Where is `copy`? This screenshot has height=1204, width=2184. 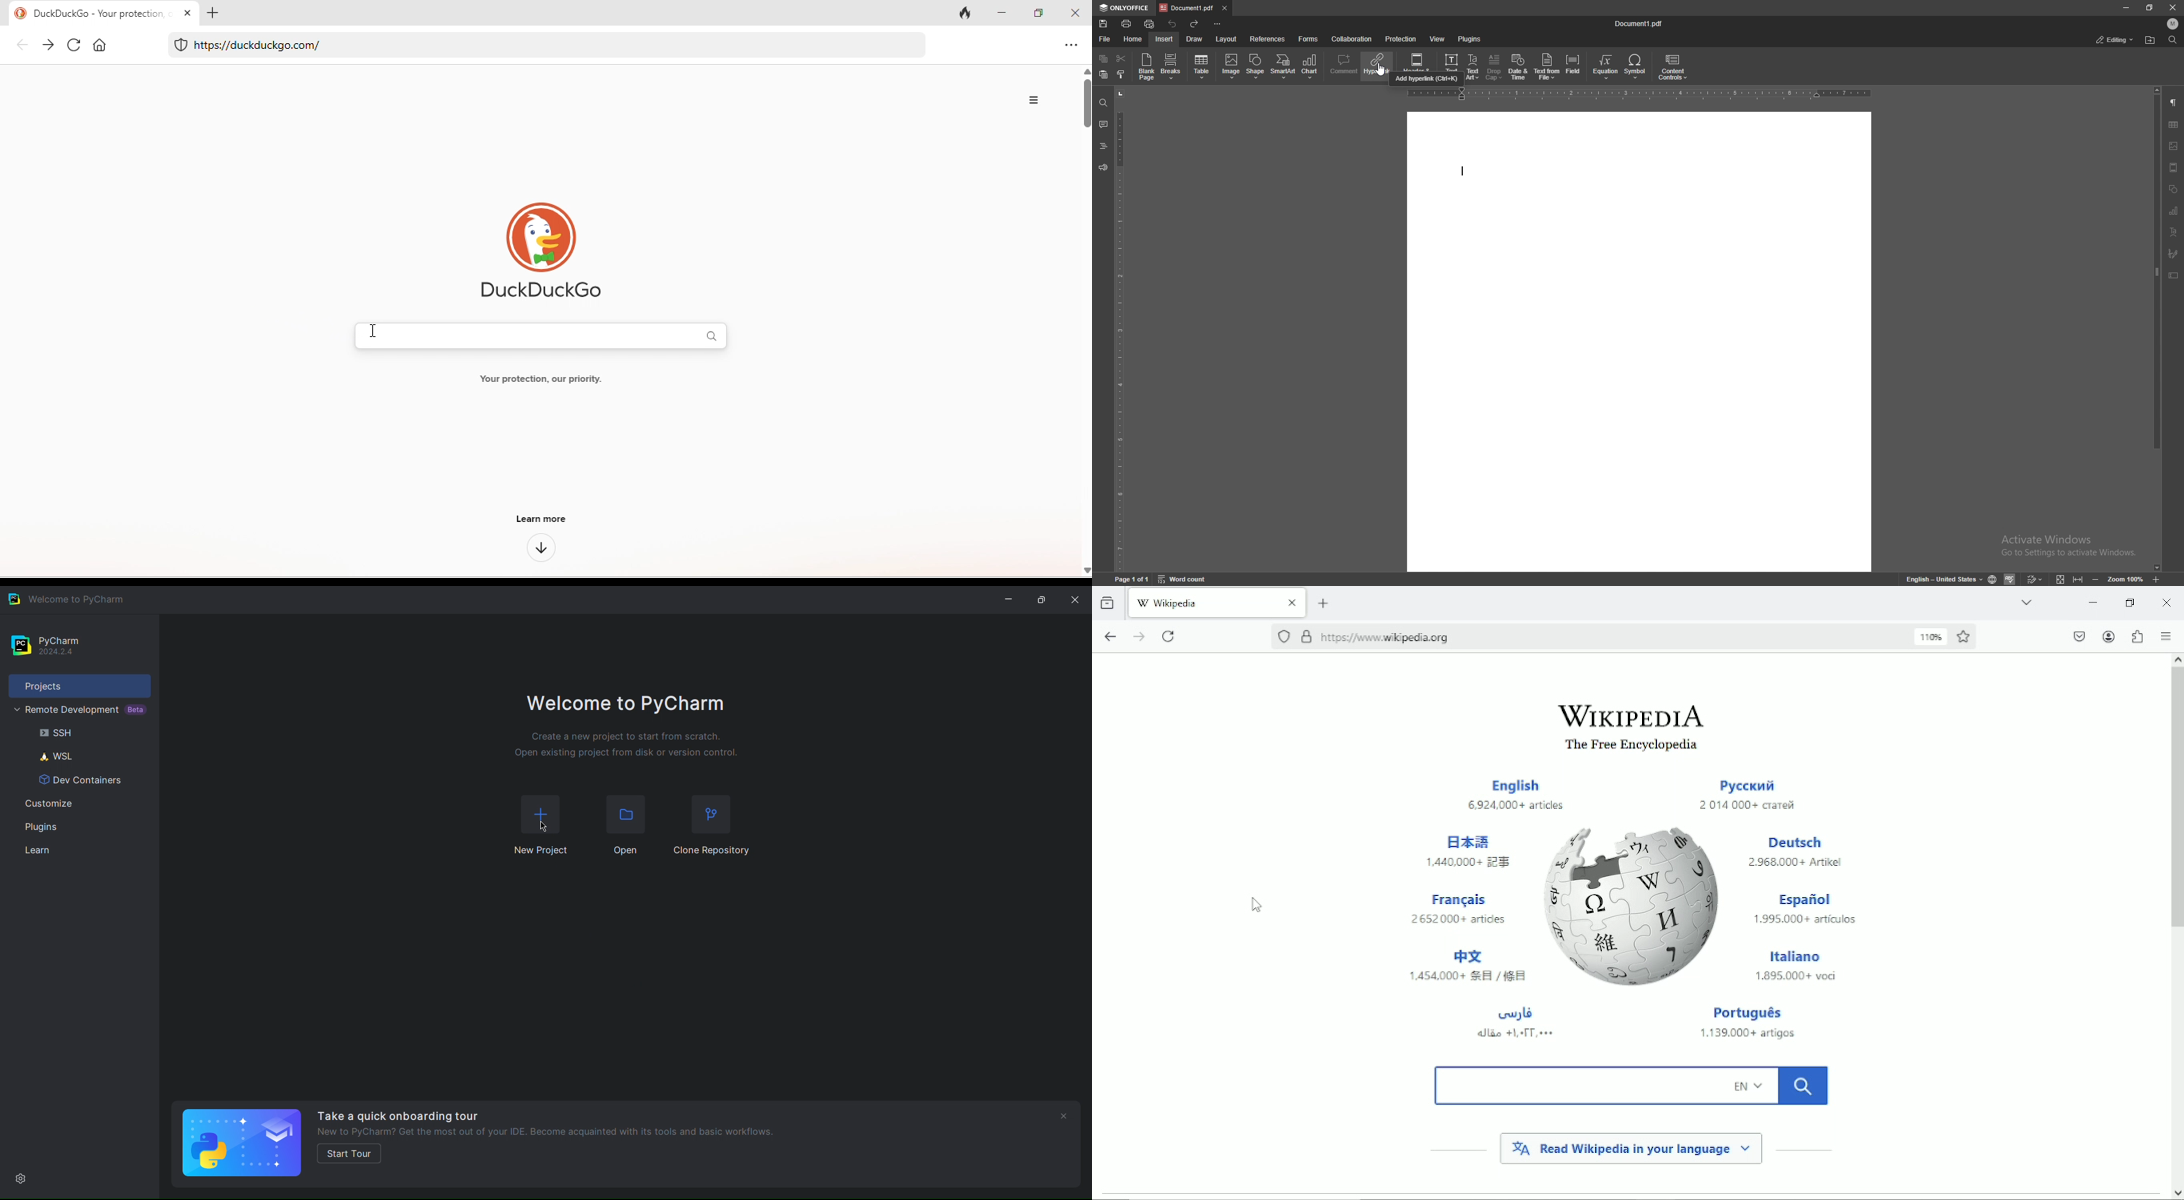
copy is located at coordinates (1105, 58).